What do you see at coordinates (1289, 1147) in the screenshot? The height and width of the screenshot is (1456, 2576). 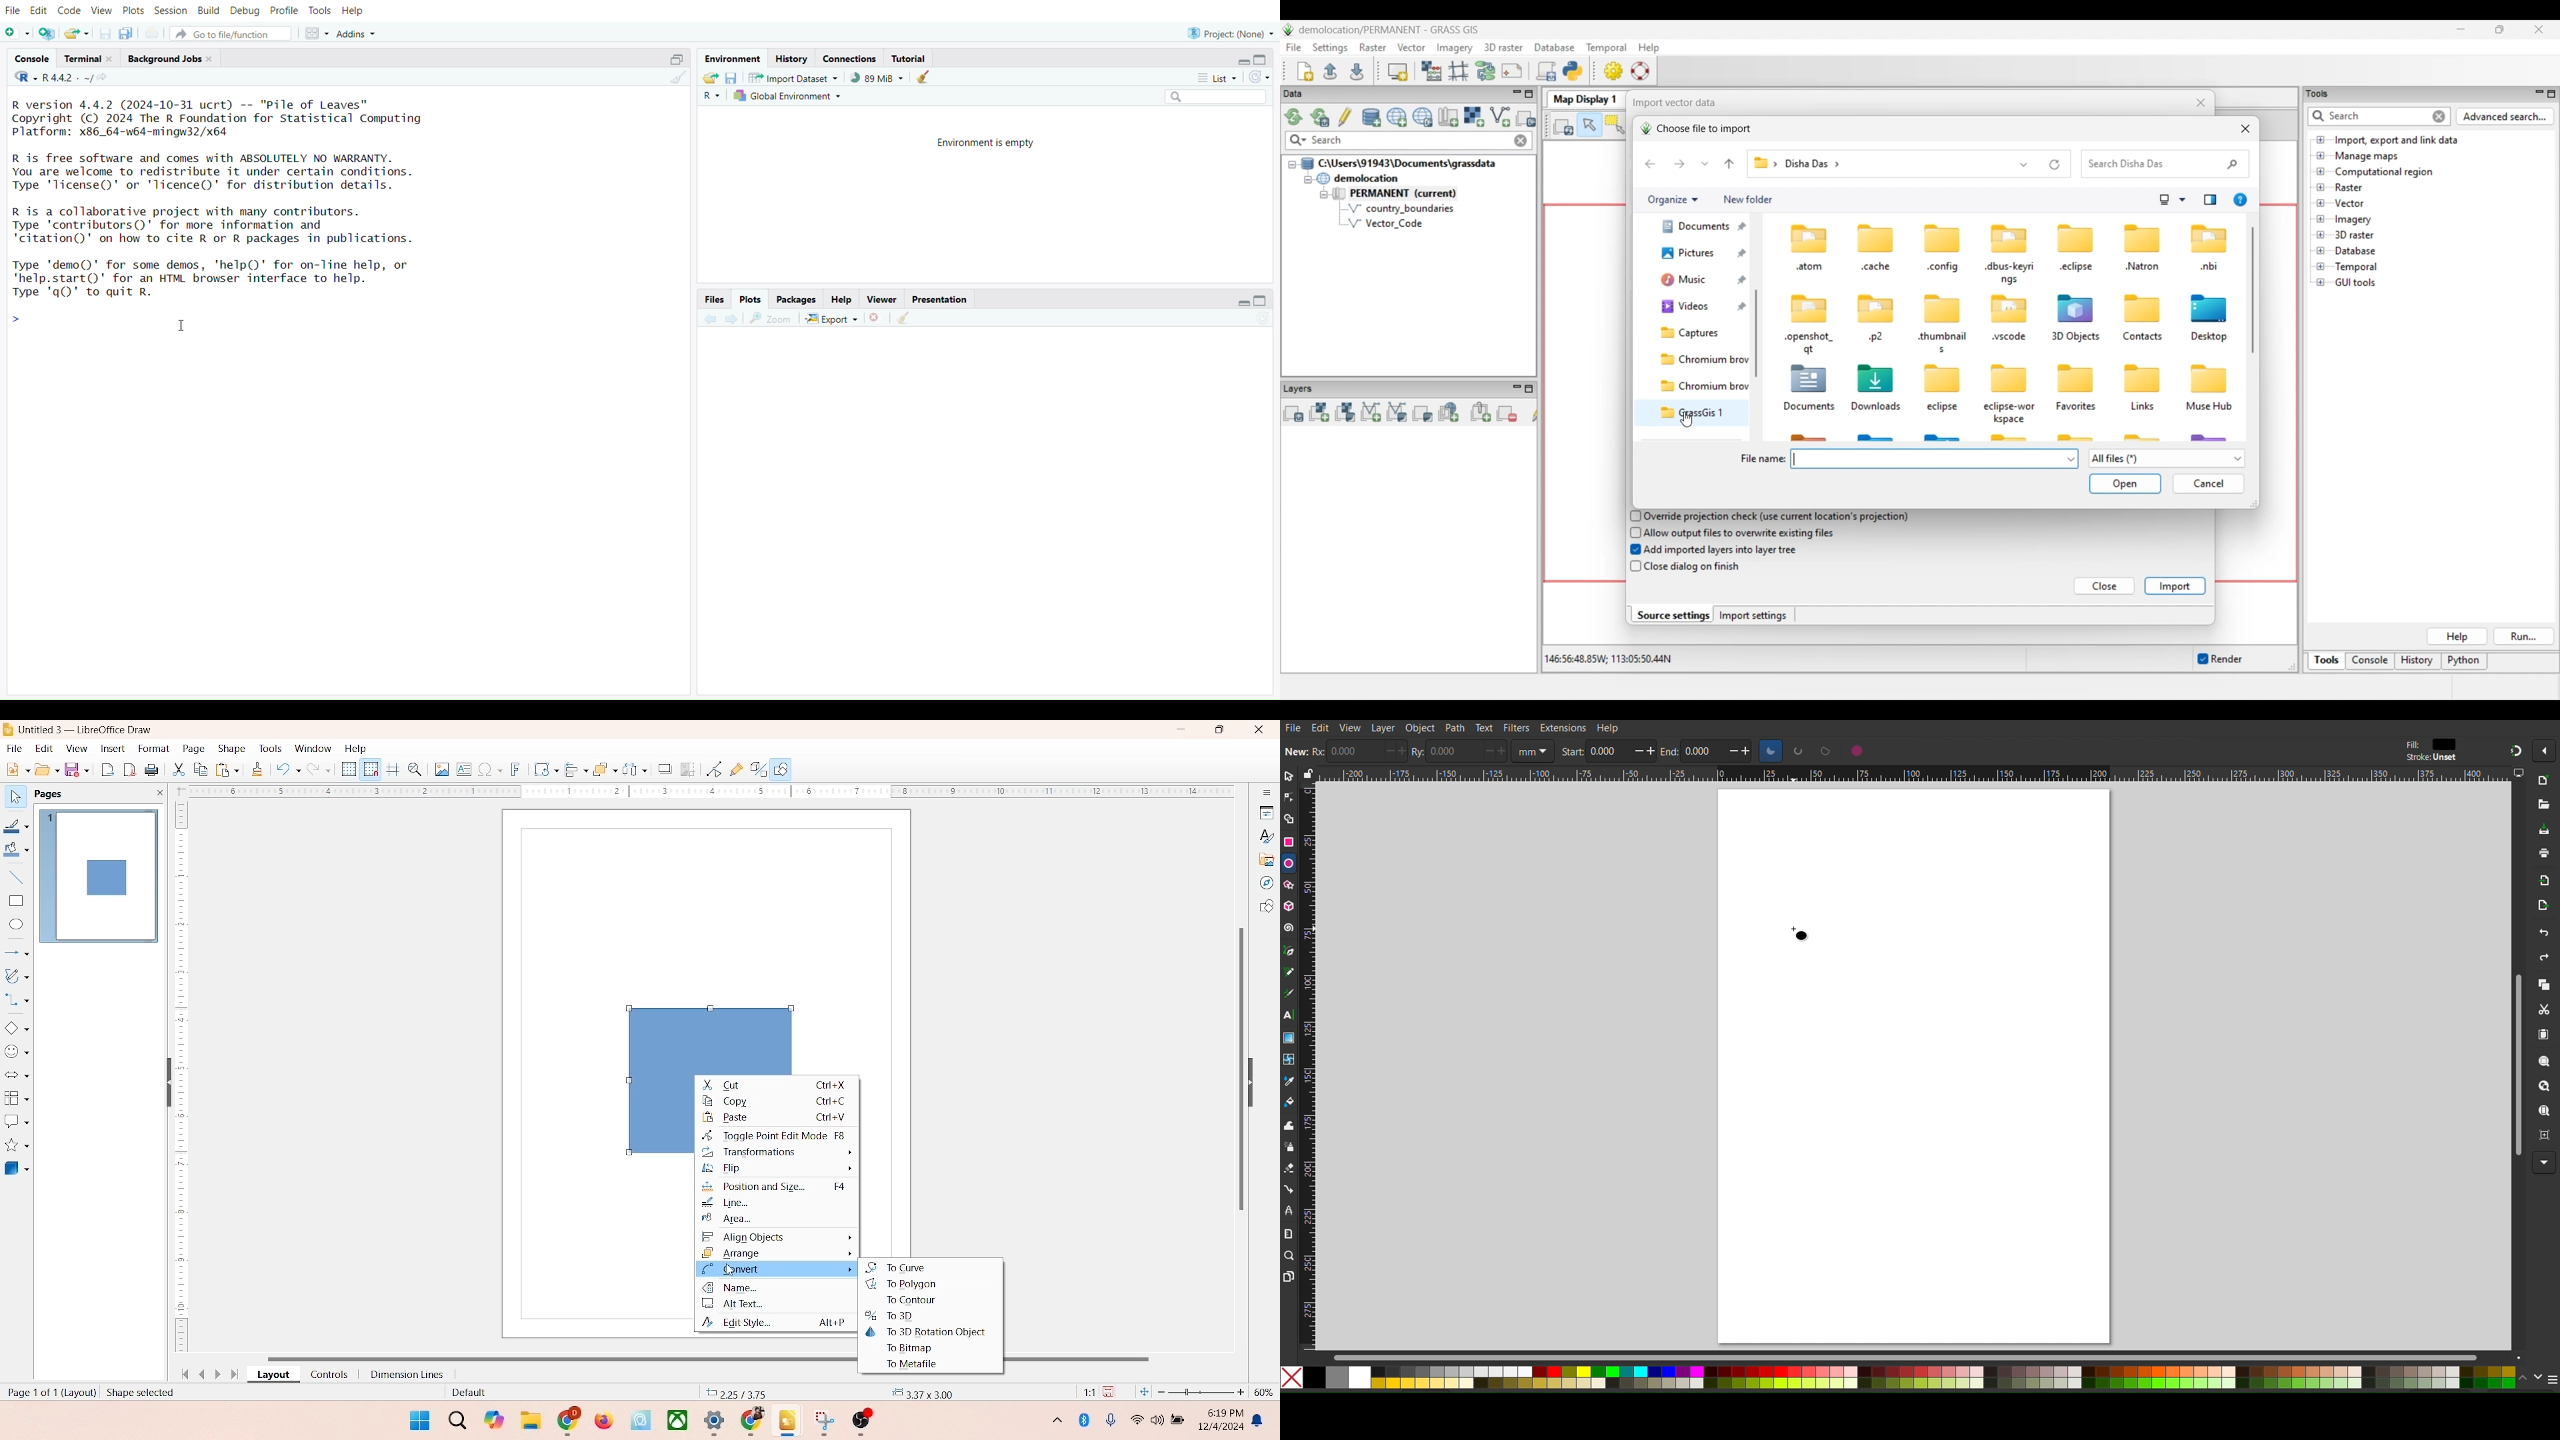 I see `Spray Tool` at bounding box center [1289, 1147].